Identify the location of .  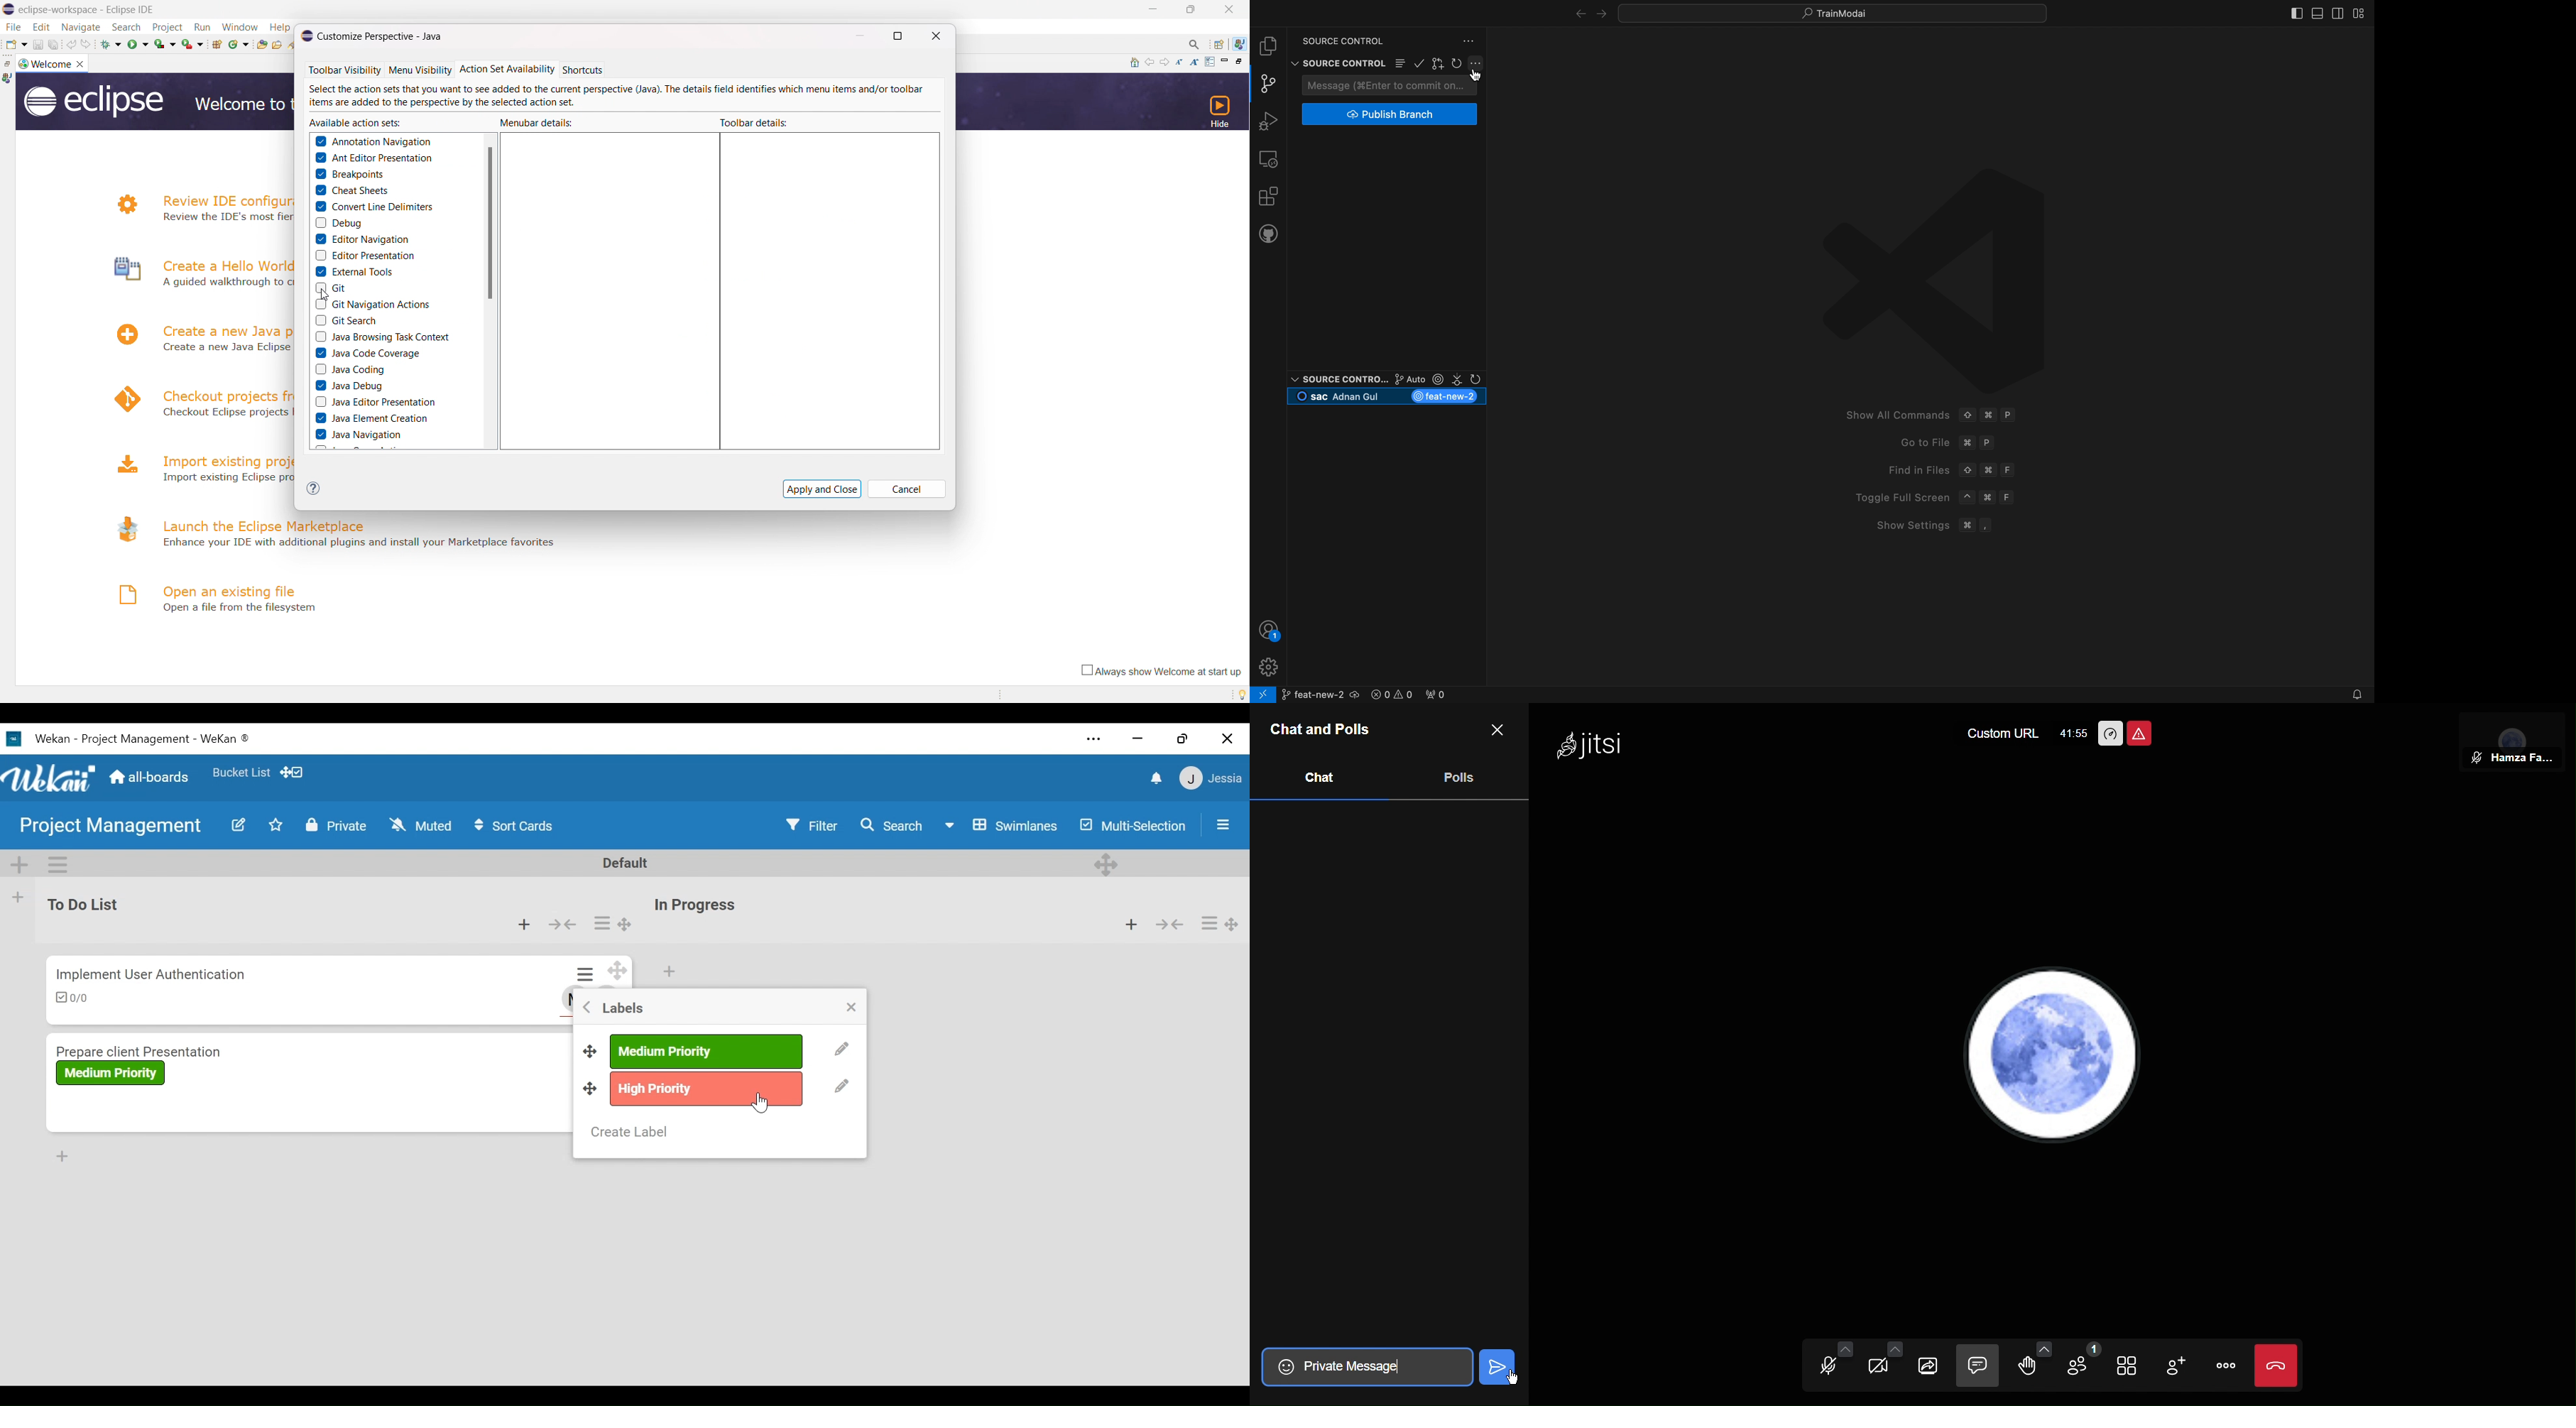
(1399, 65).